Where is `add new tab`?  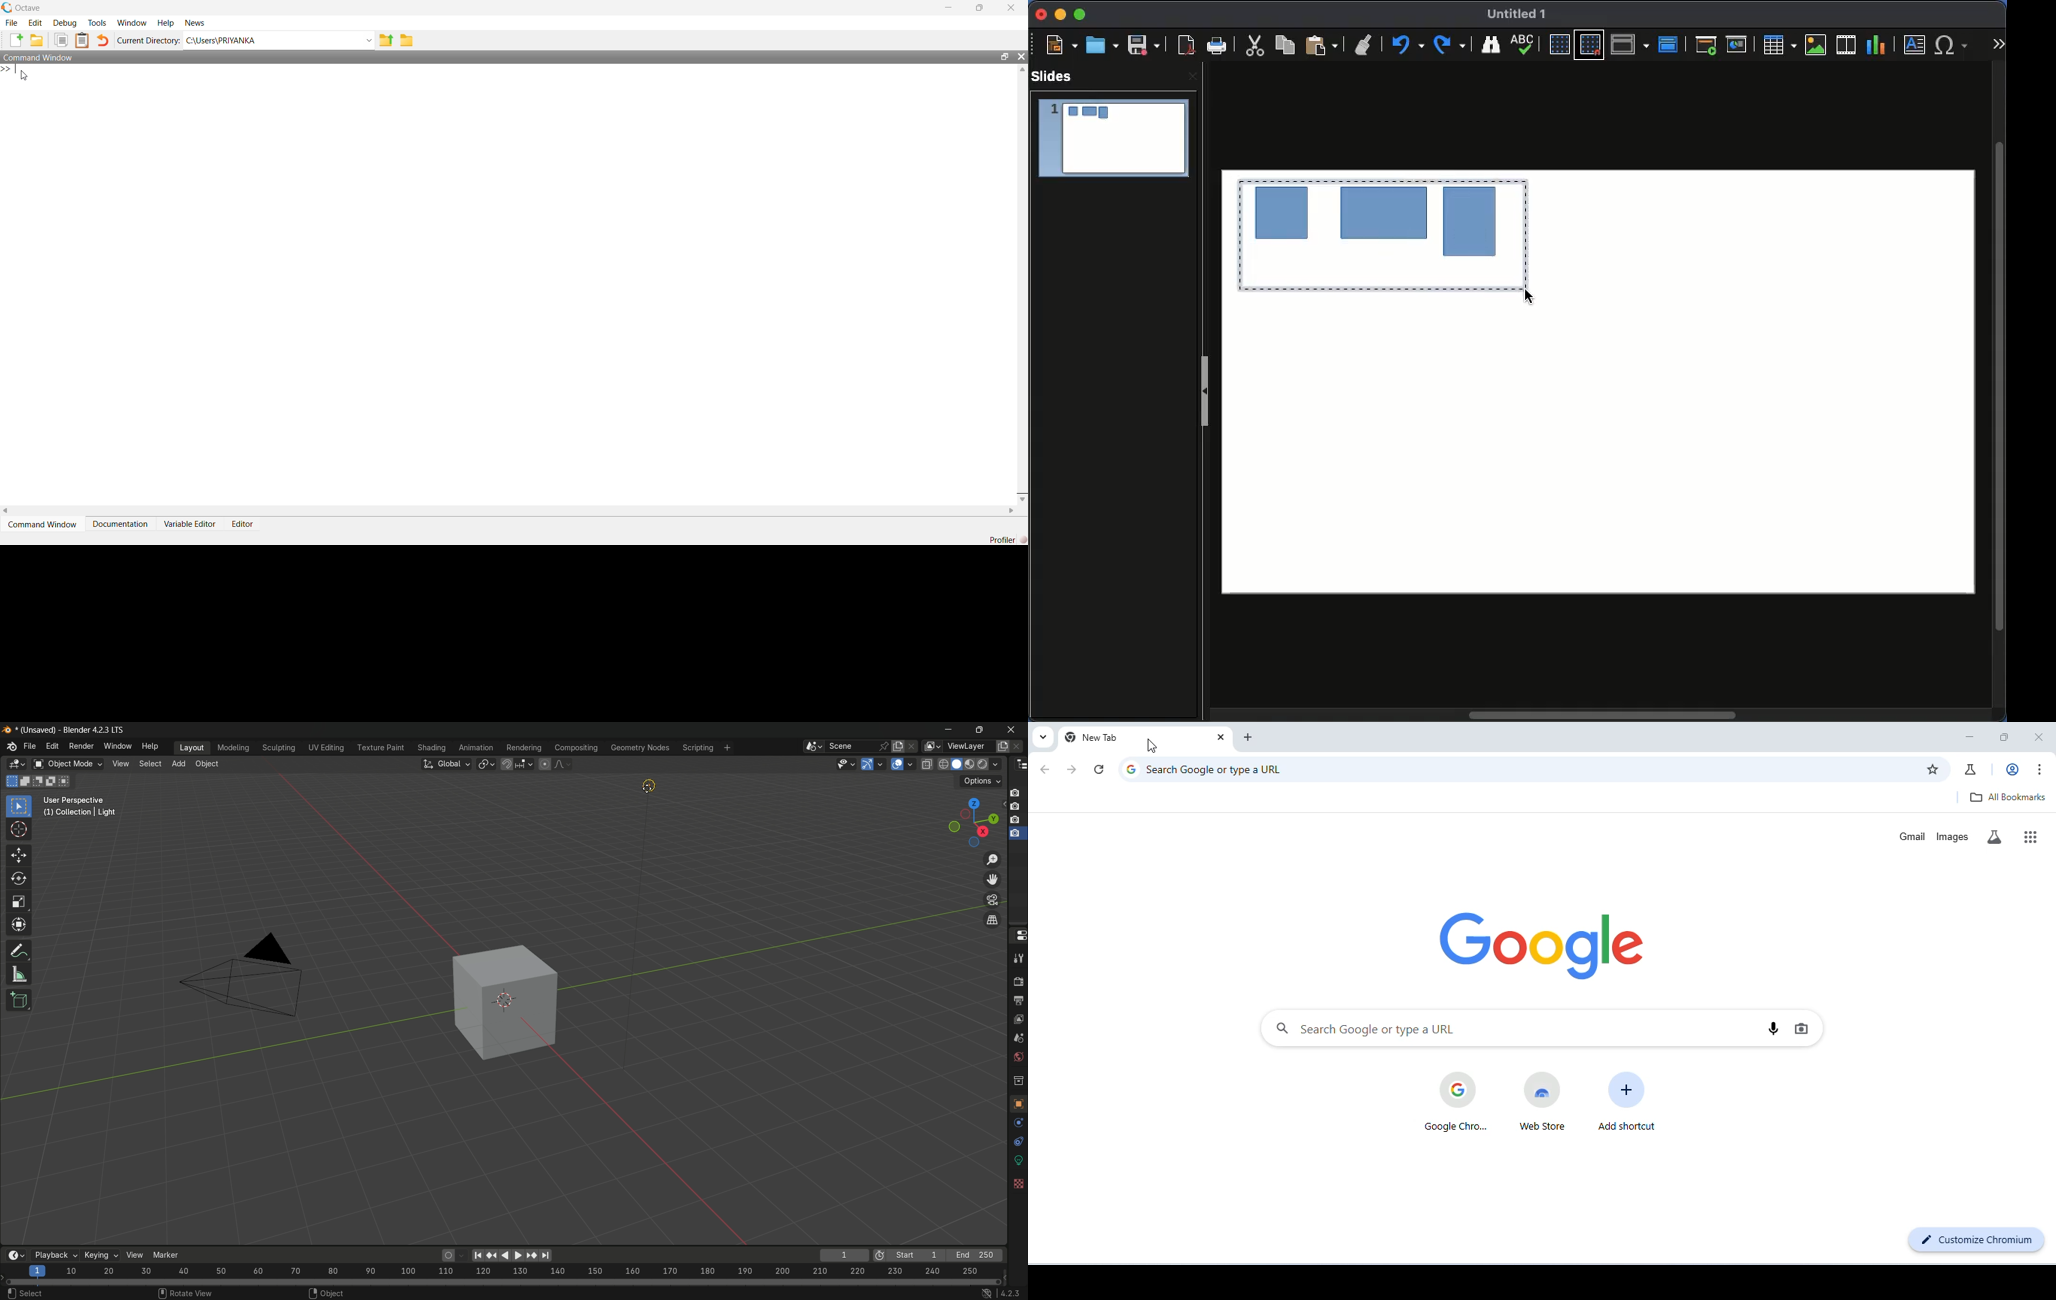
add new tab is located at coordinates (1249, 738).